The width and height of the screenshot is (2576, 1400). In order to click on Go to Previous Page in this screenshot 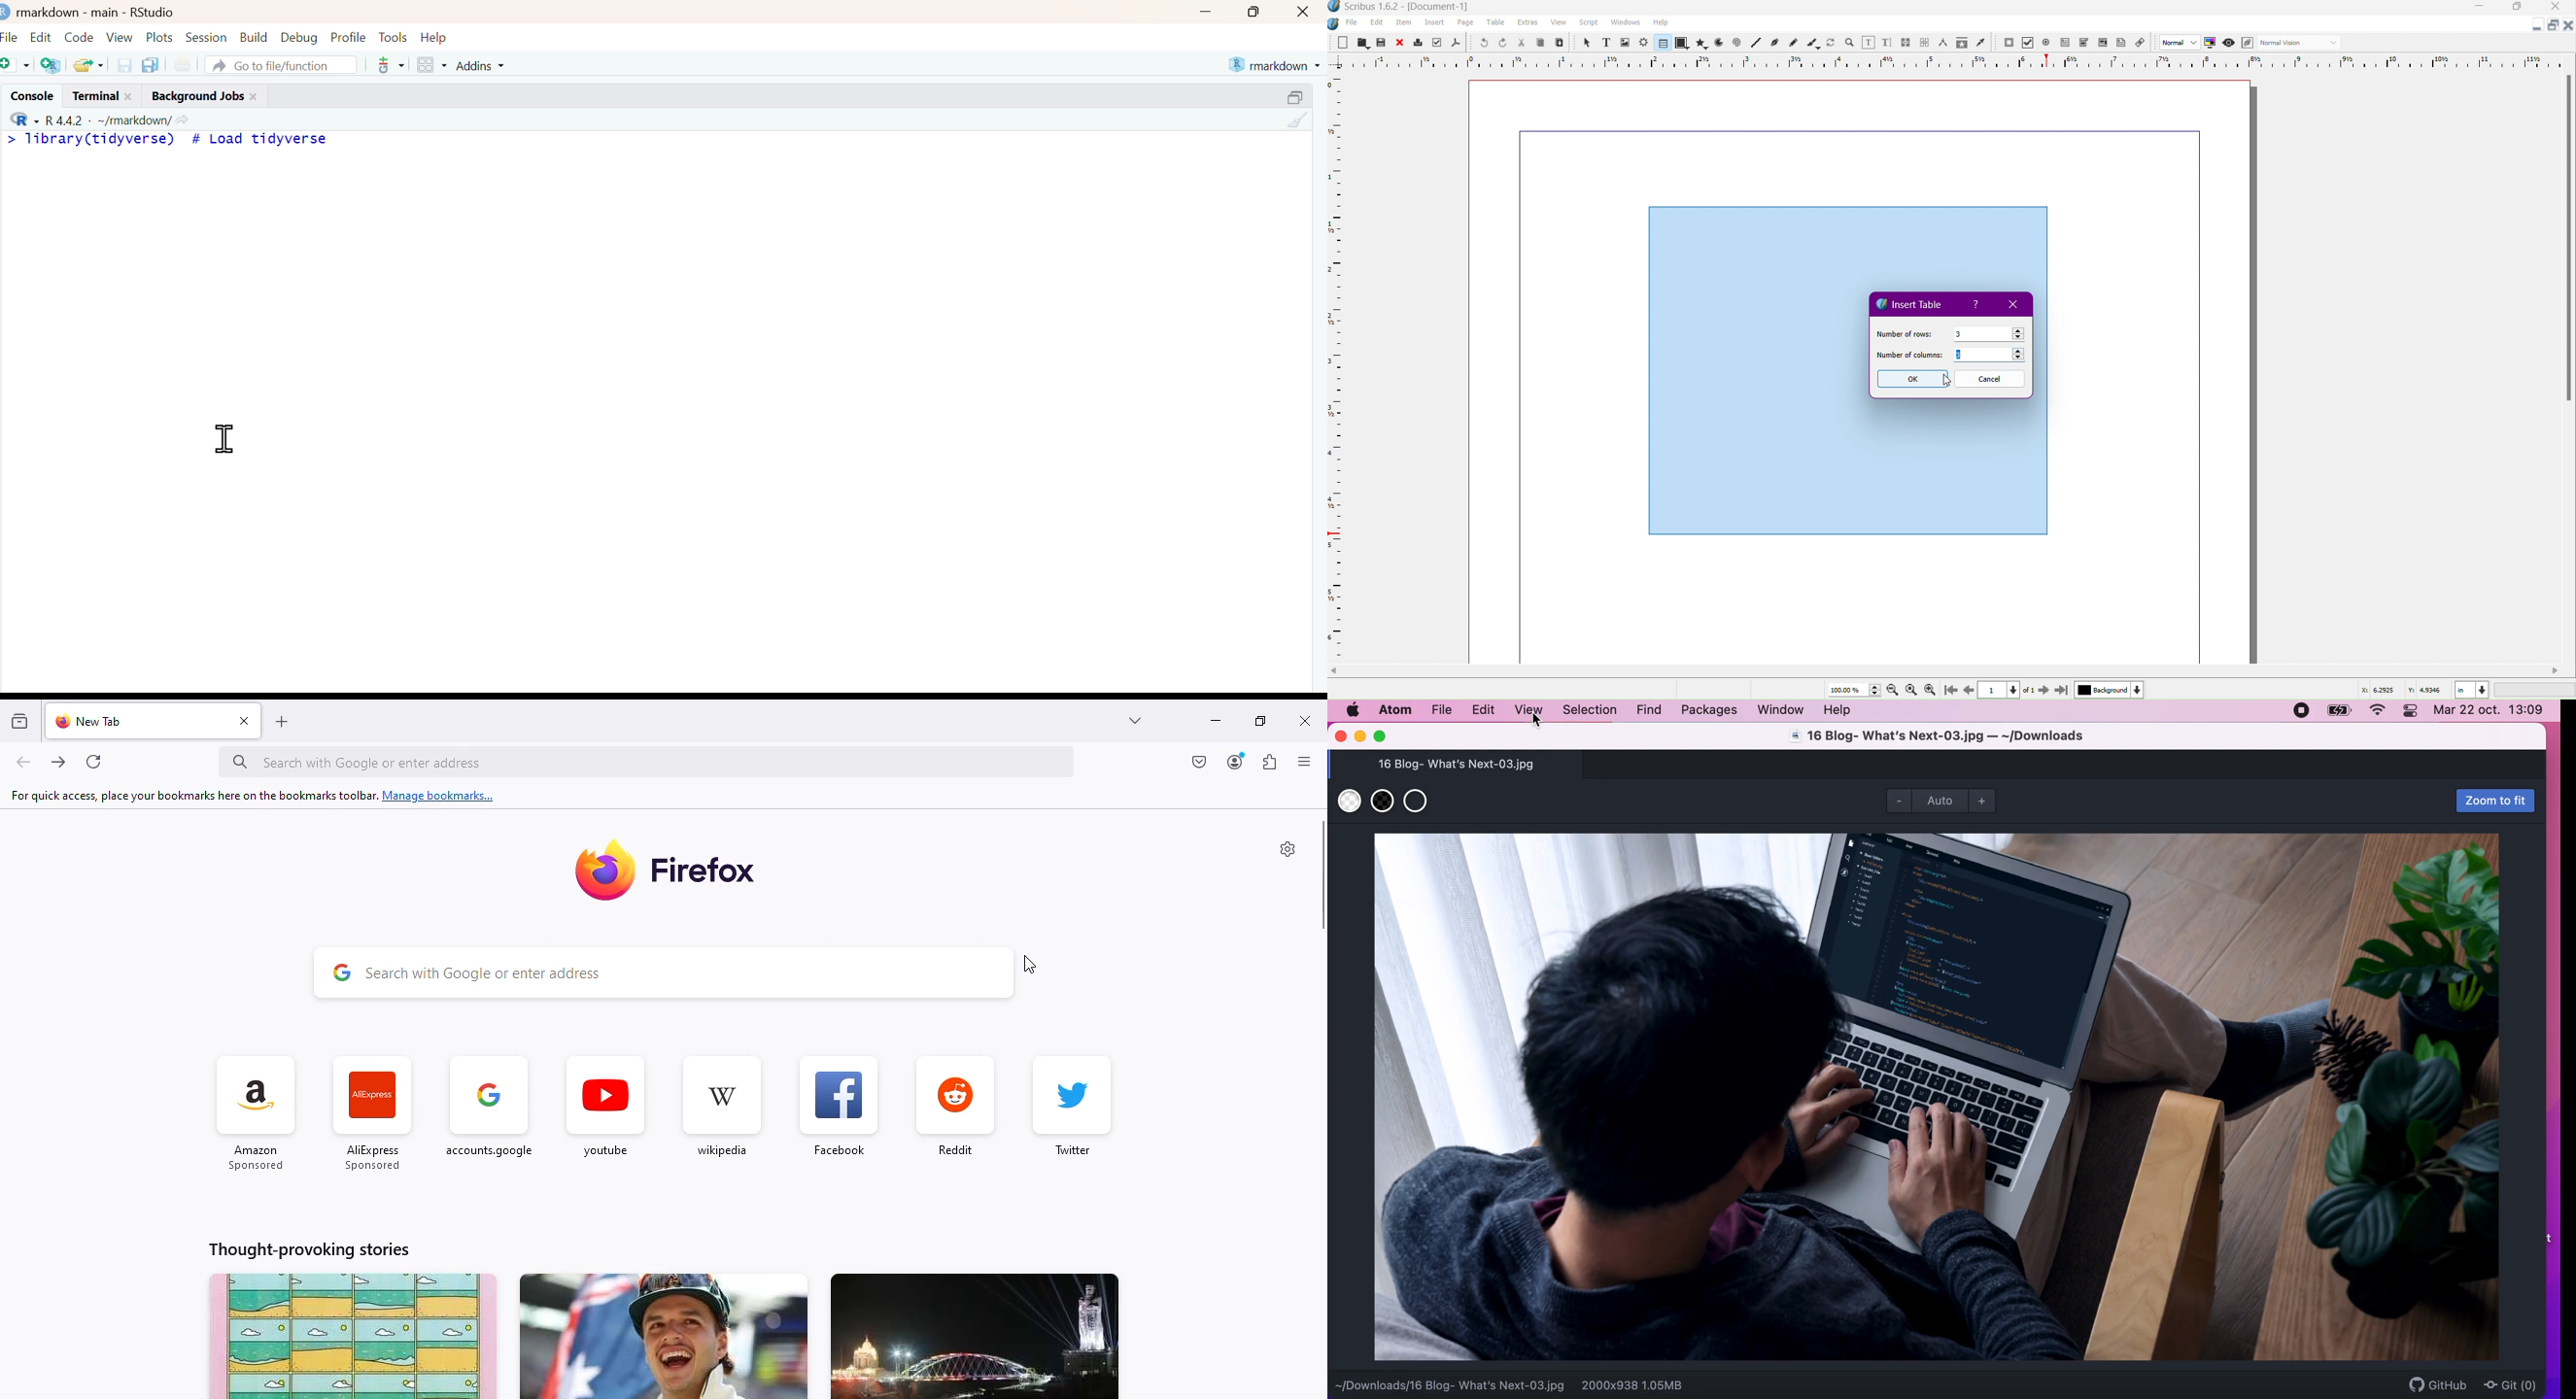, I will do `click(1968, 688)`.